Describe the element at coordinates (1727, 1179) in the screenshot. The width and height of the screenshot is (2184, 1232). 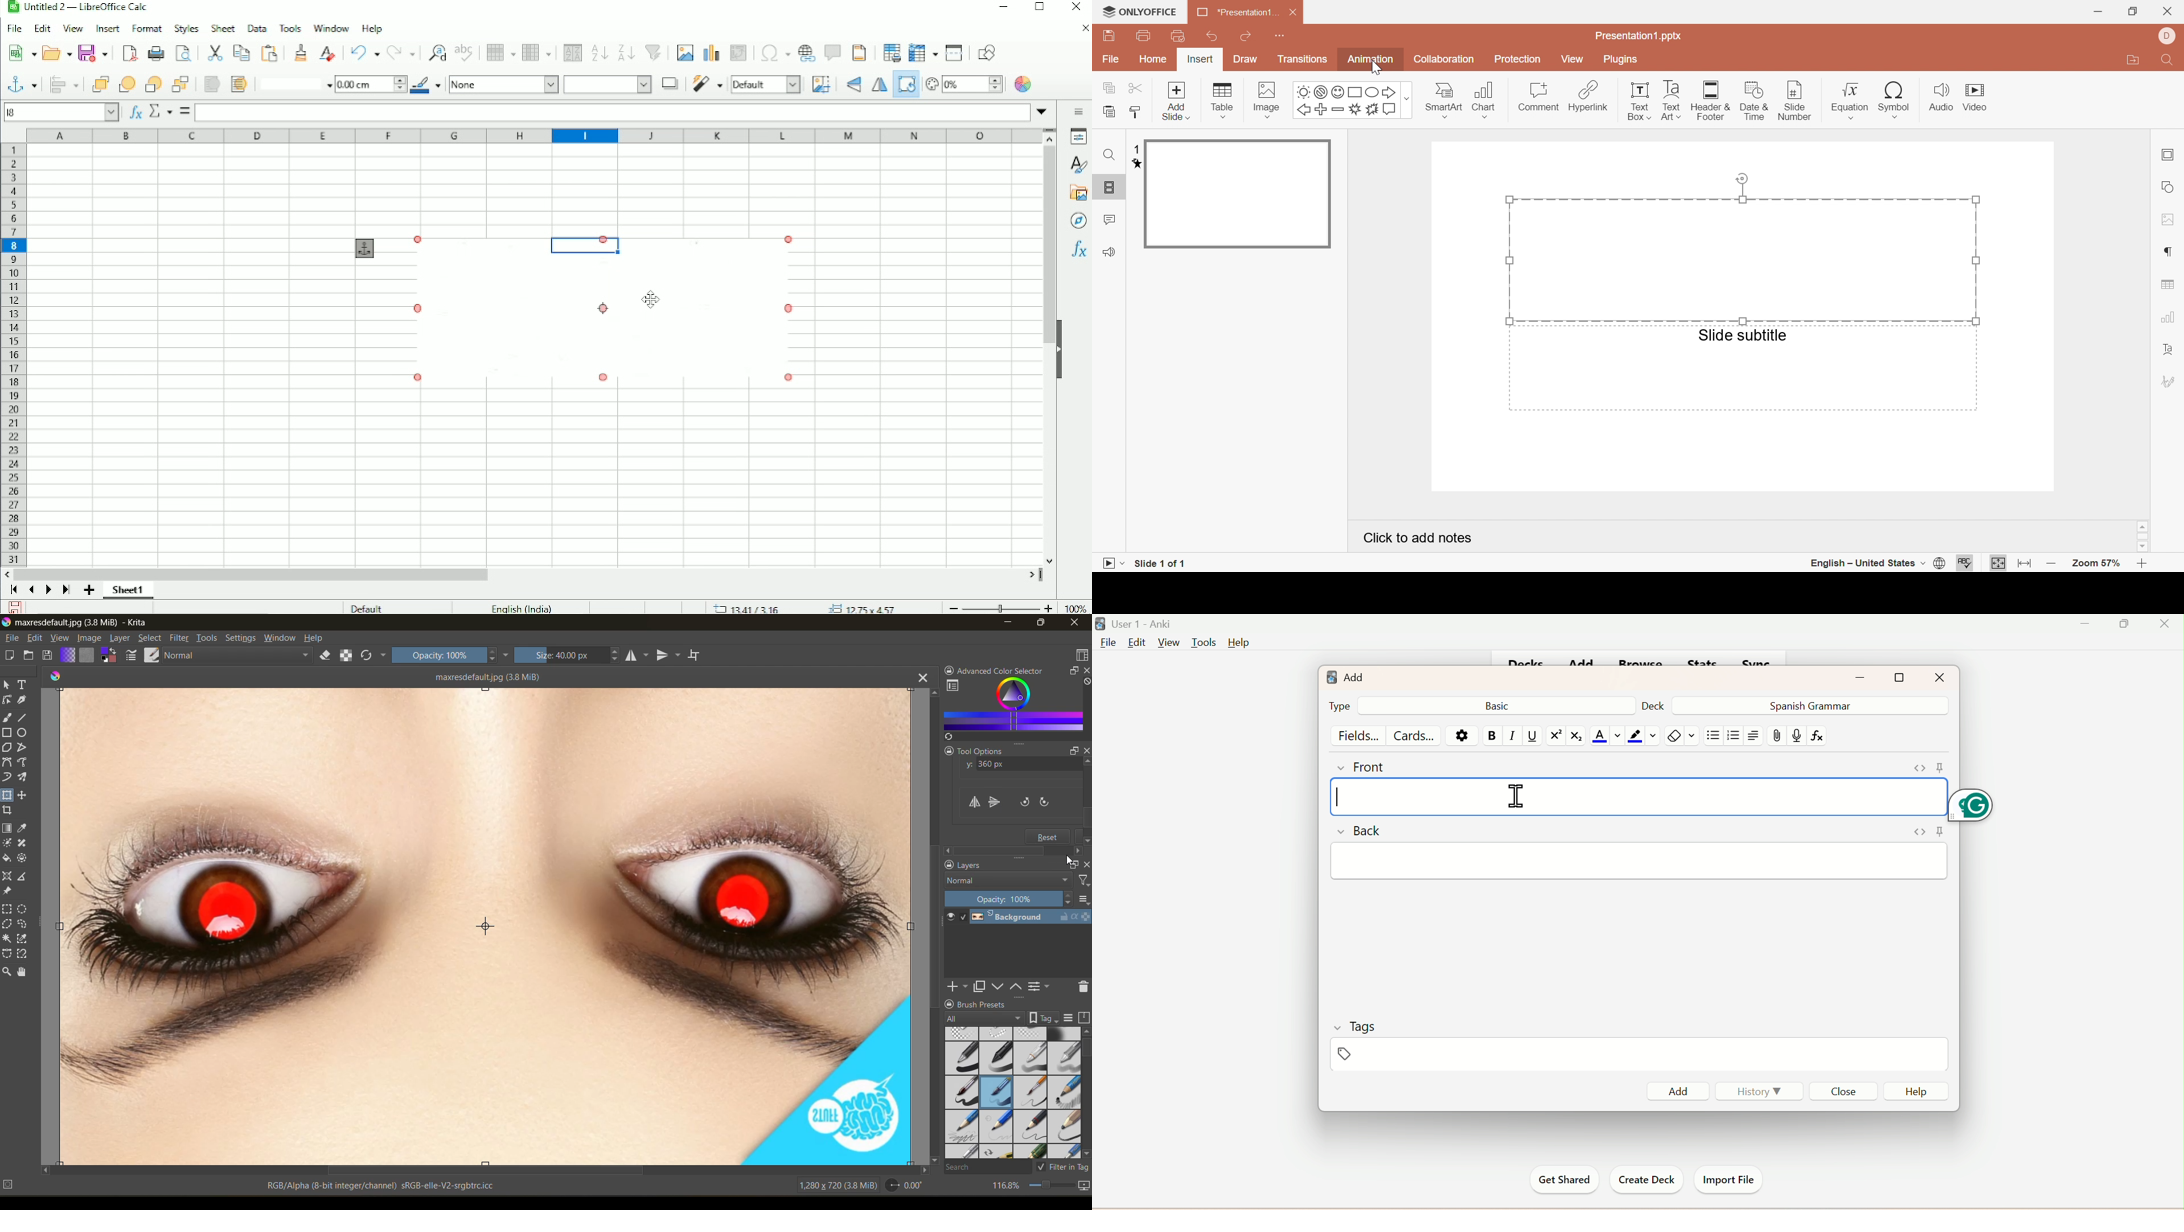
I see `Import File` at that location.